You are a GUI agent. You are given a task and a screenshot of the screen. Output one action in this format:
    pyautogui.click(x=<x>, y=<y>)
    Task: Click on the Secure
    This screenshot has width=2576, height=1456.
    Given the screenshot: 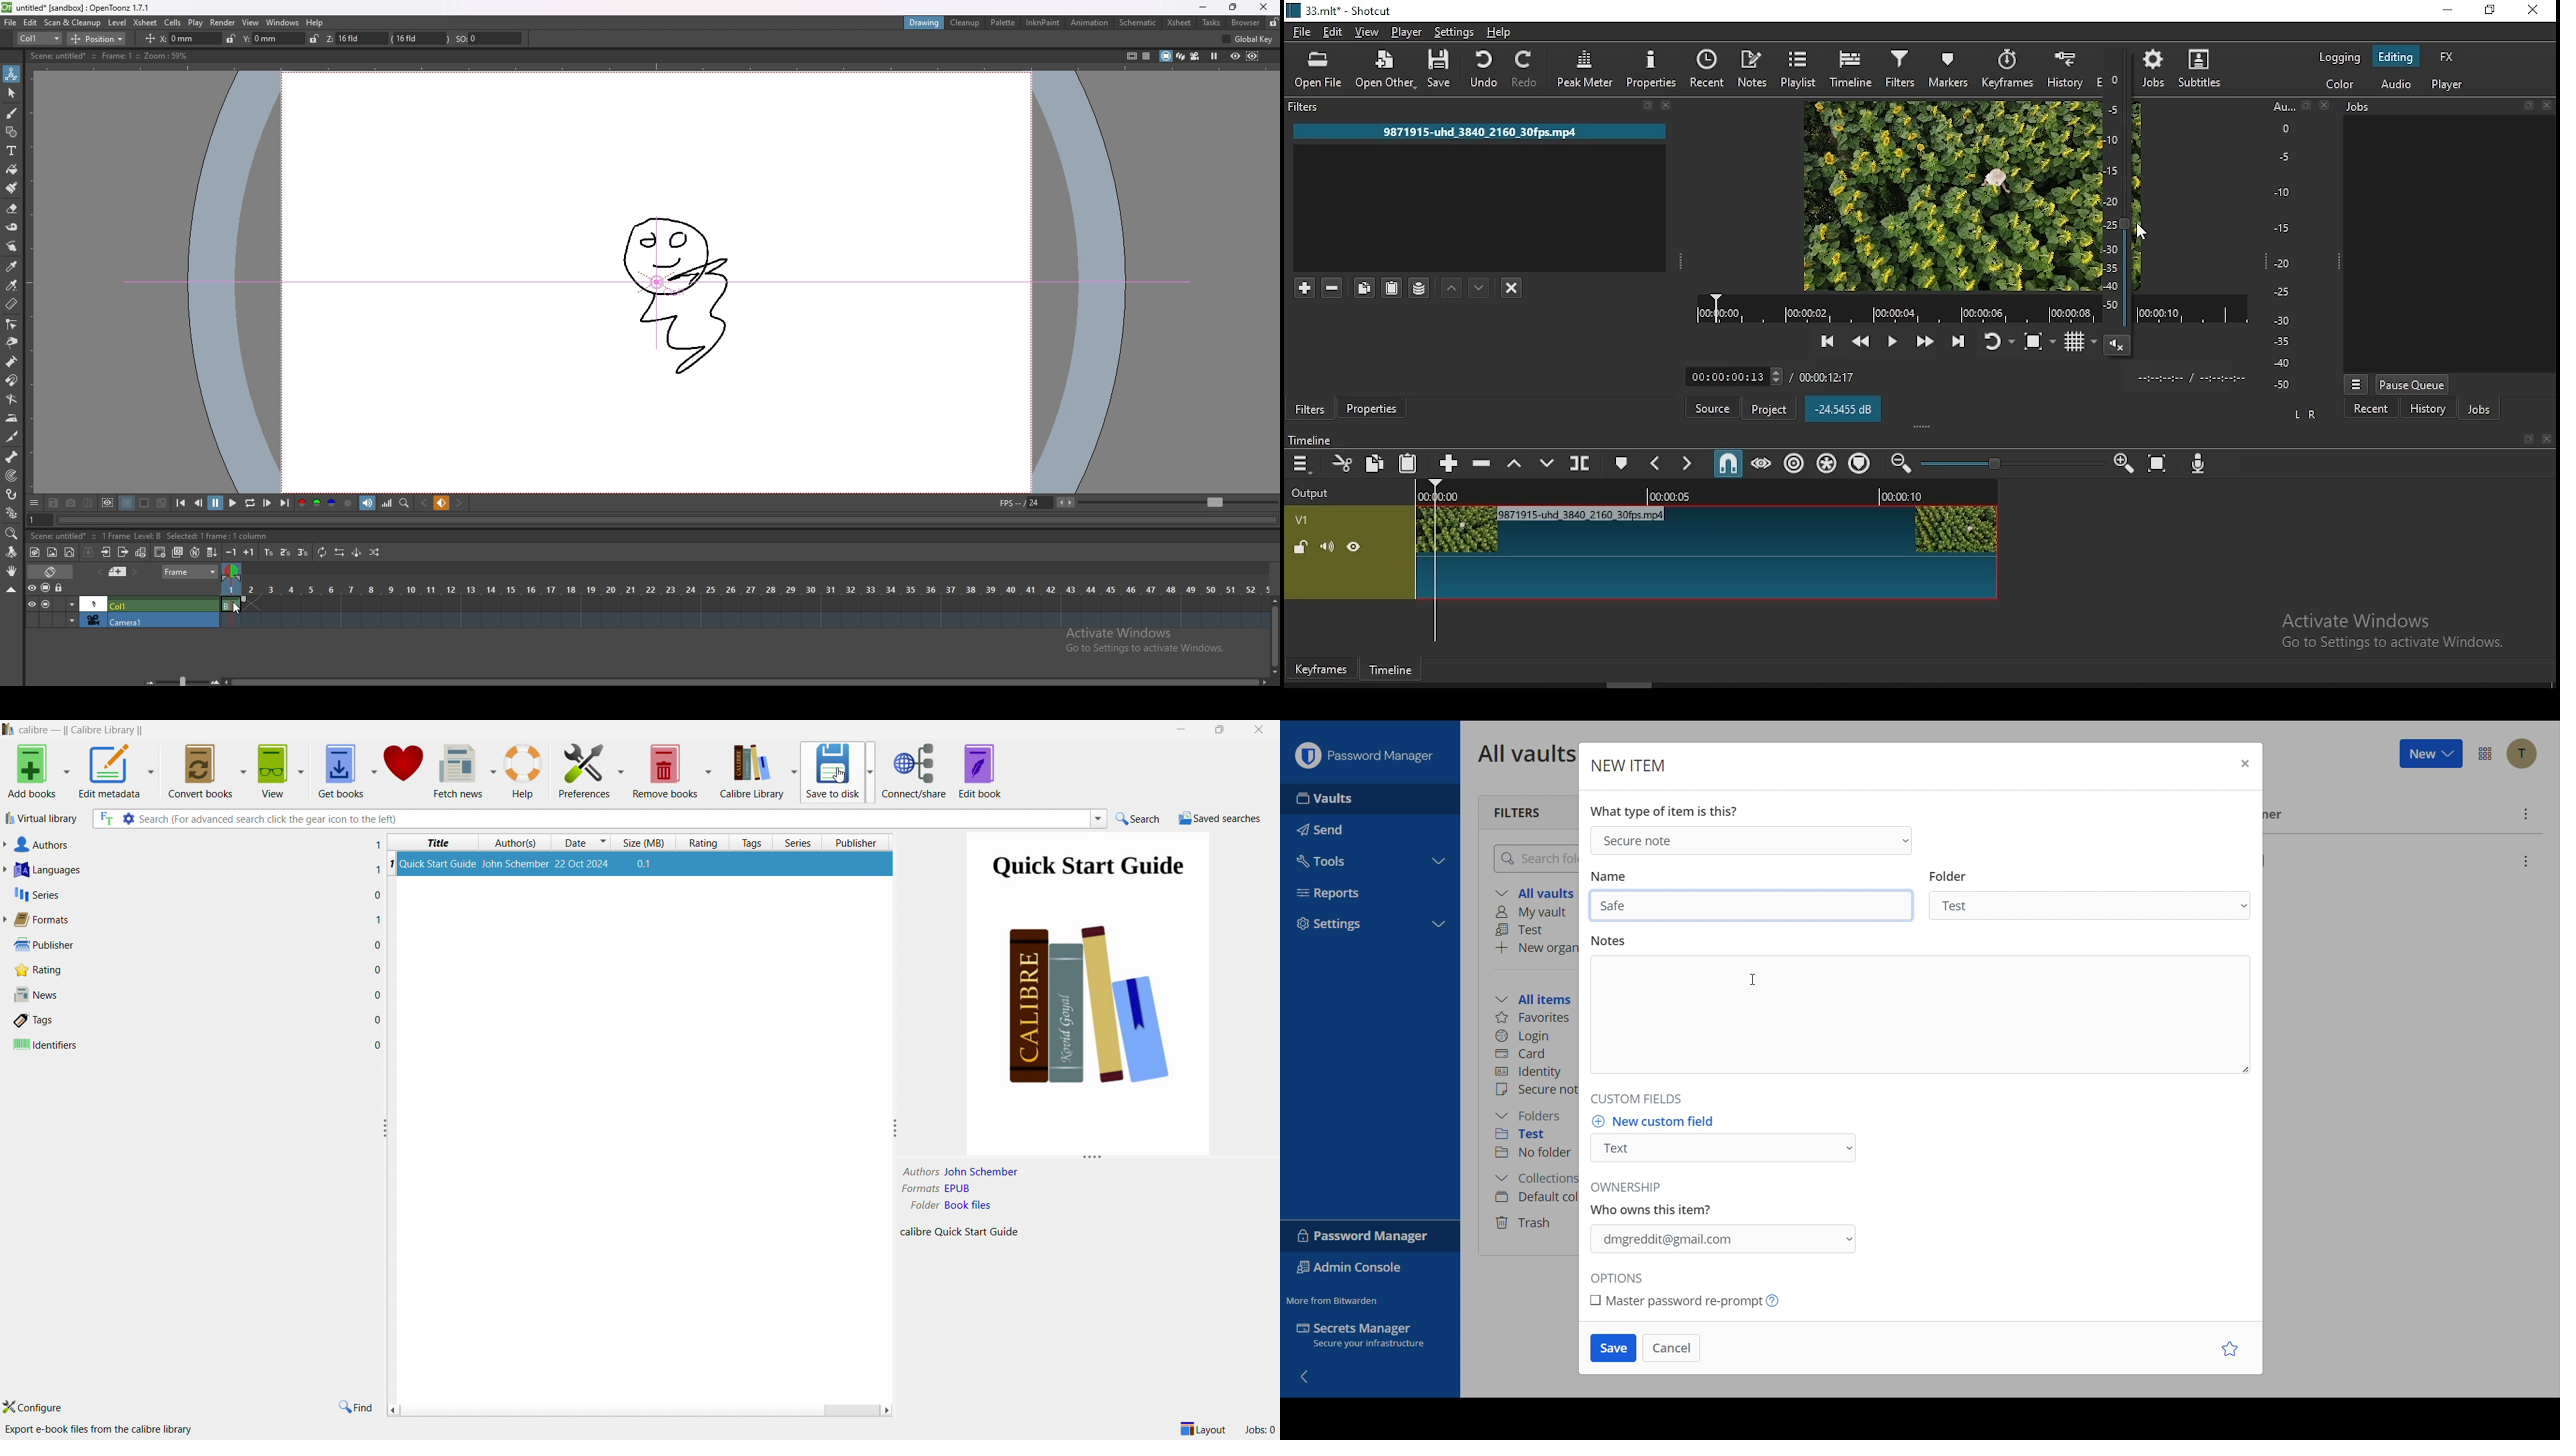 What is the action you would take?
    pyautogui.click(x=1536, y=1091)
    